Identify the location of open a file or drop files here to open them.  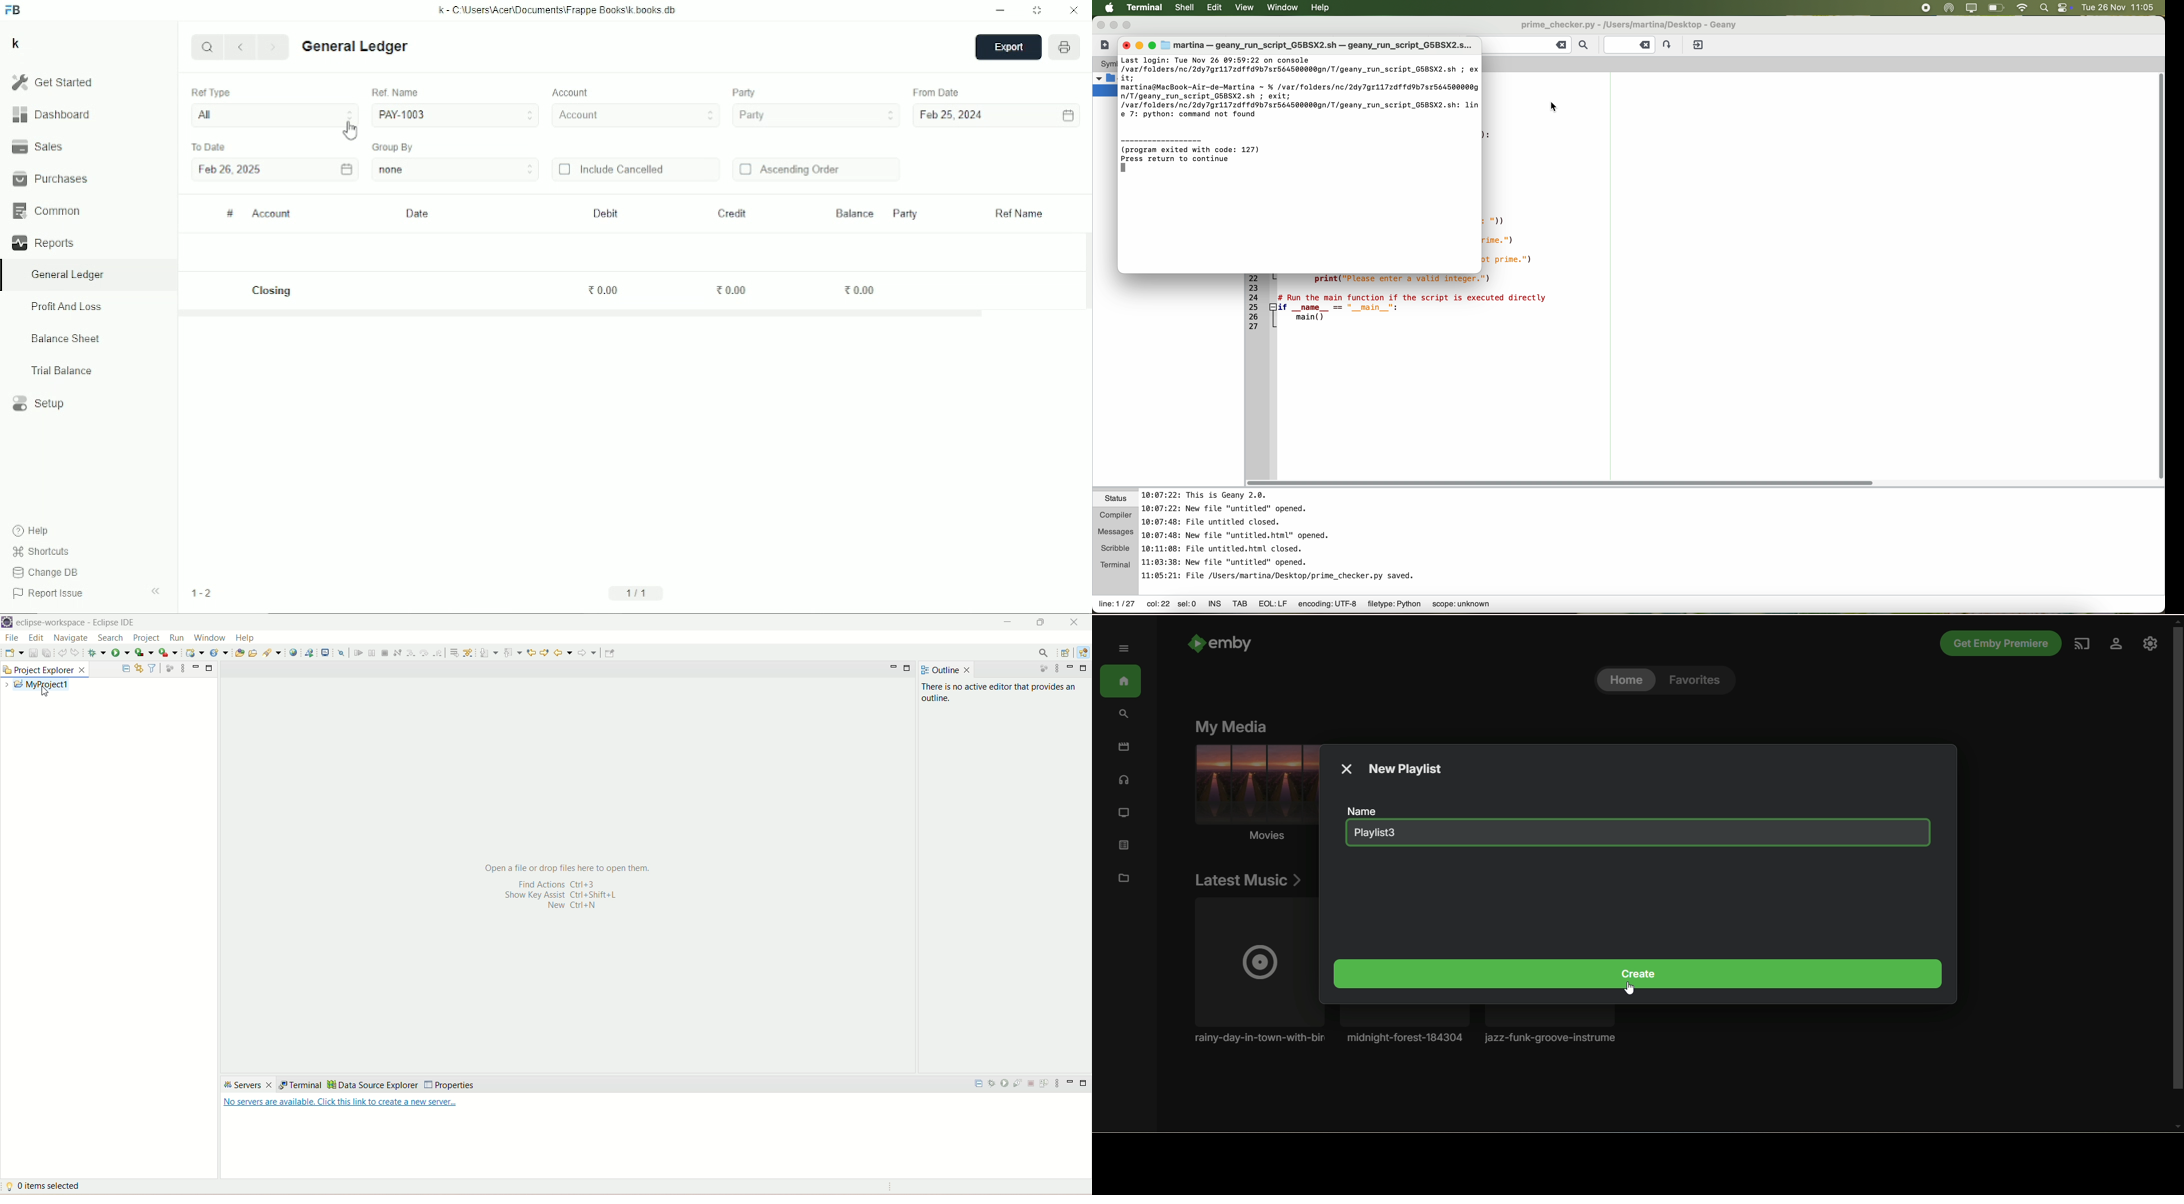
(567, 867).